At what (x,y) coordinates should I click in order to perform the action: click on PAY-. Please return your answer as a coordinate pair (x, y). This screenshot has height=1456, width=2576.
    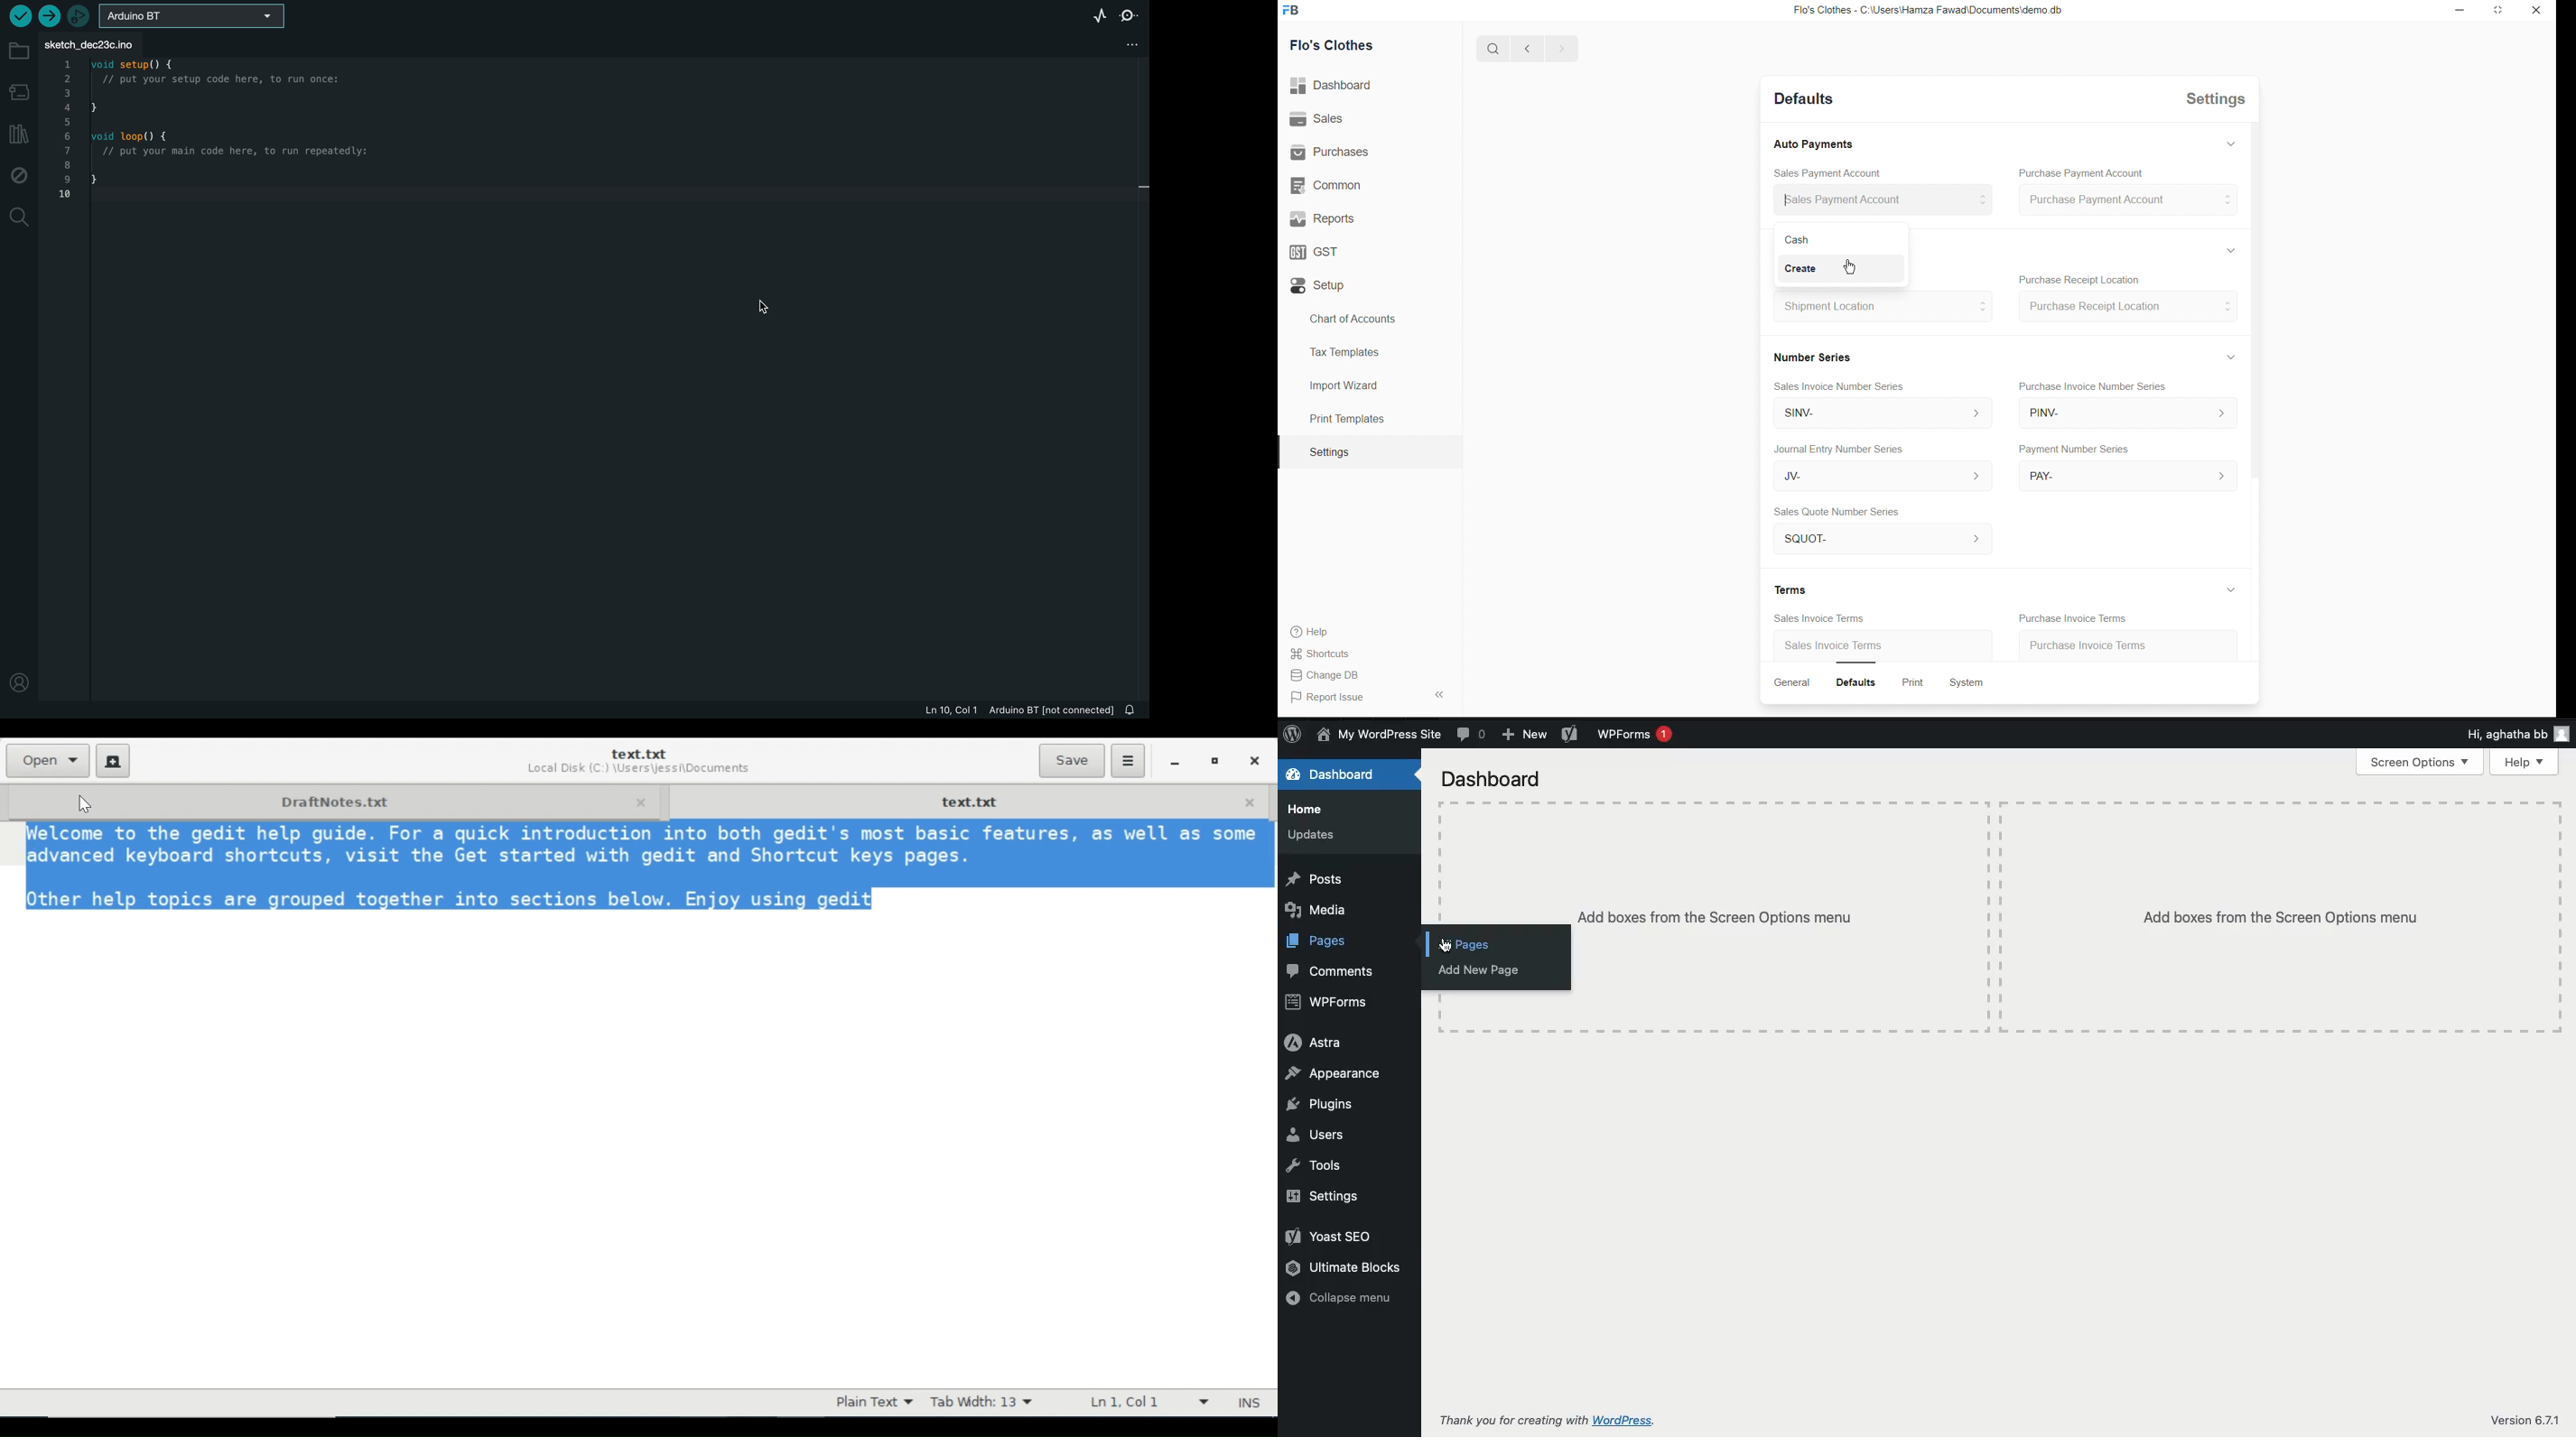
    Looking at the image, I should click on (2128, 477).